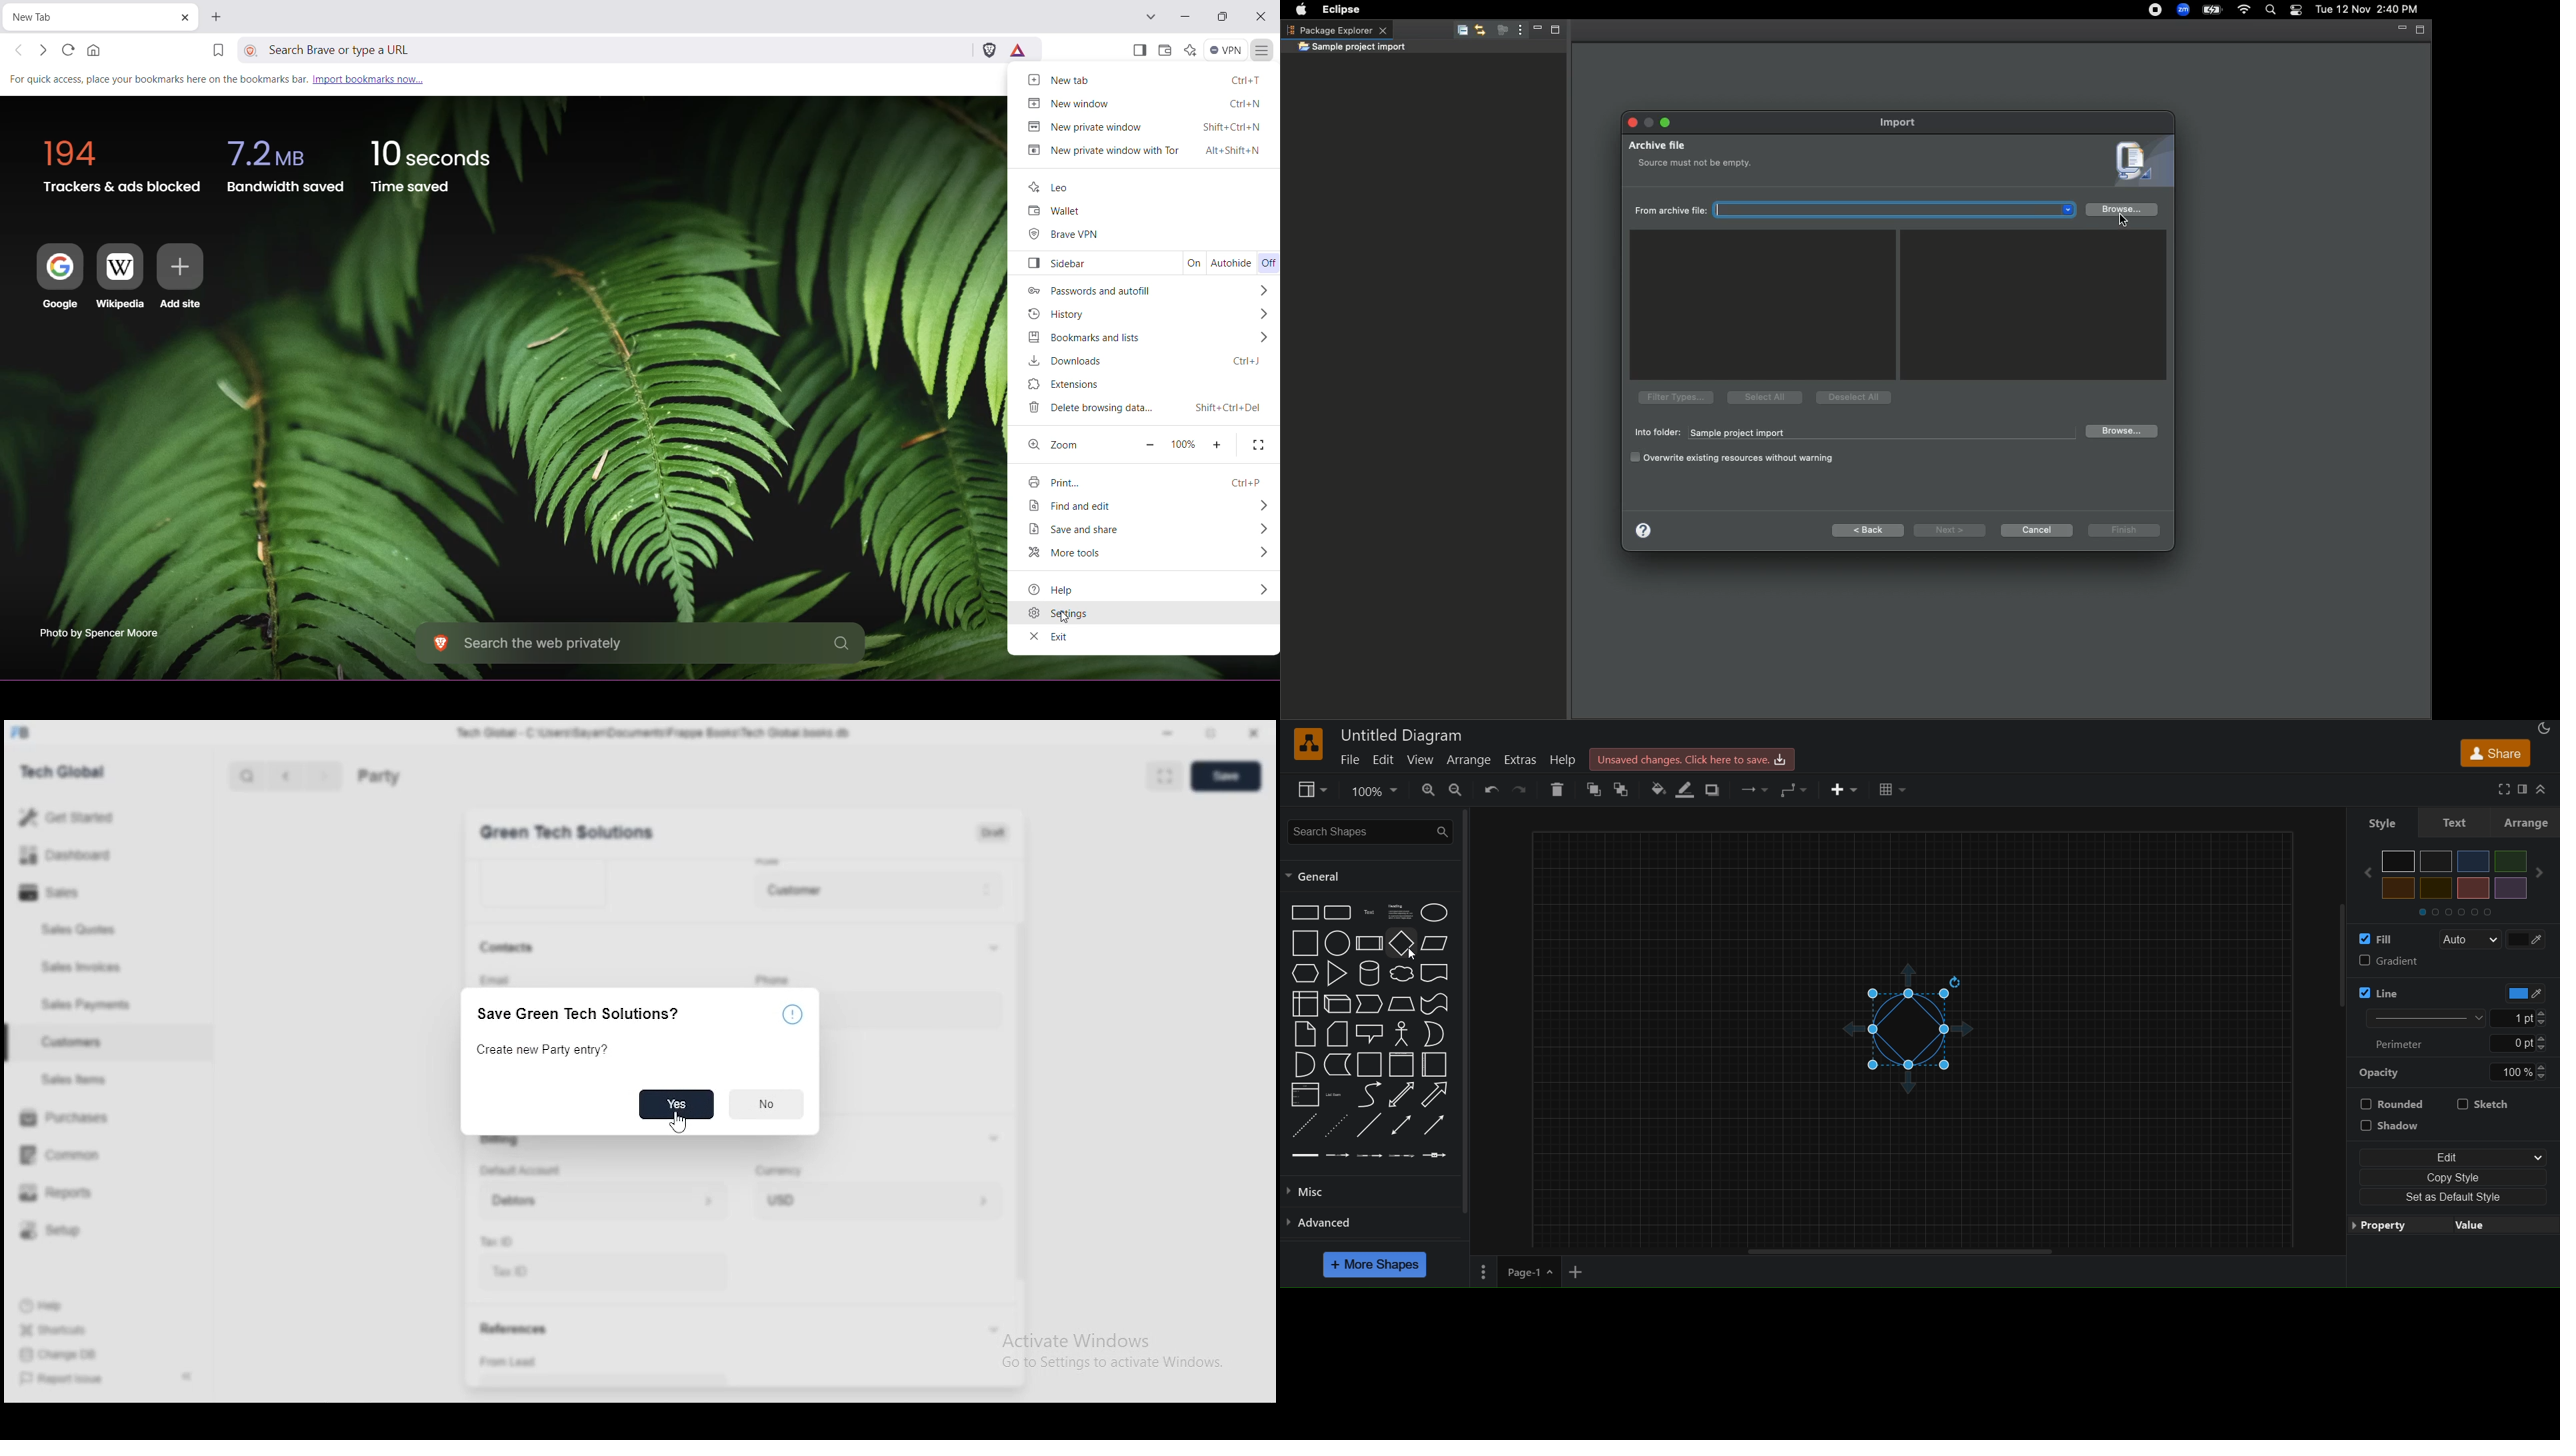 This screenshot has height=1456, width=2576. I want to click on Close Tab, so click(184, 18).